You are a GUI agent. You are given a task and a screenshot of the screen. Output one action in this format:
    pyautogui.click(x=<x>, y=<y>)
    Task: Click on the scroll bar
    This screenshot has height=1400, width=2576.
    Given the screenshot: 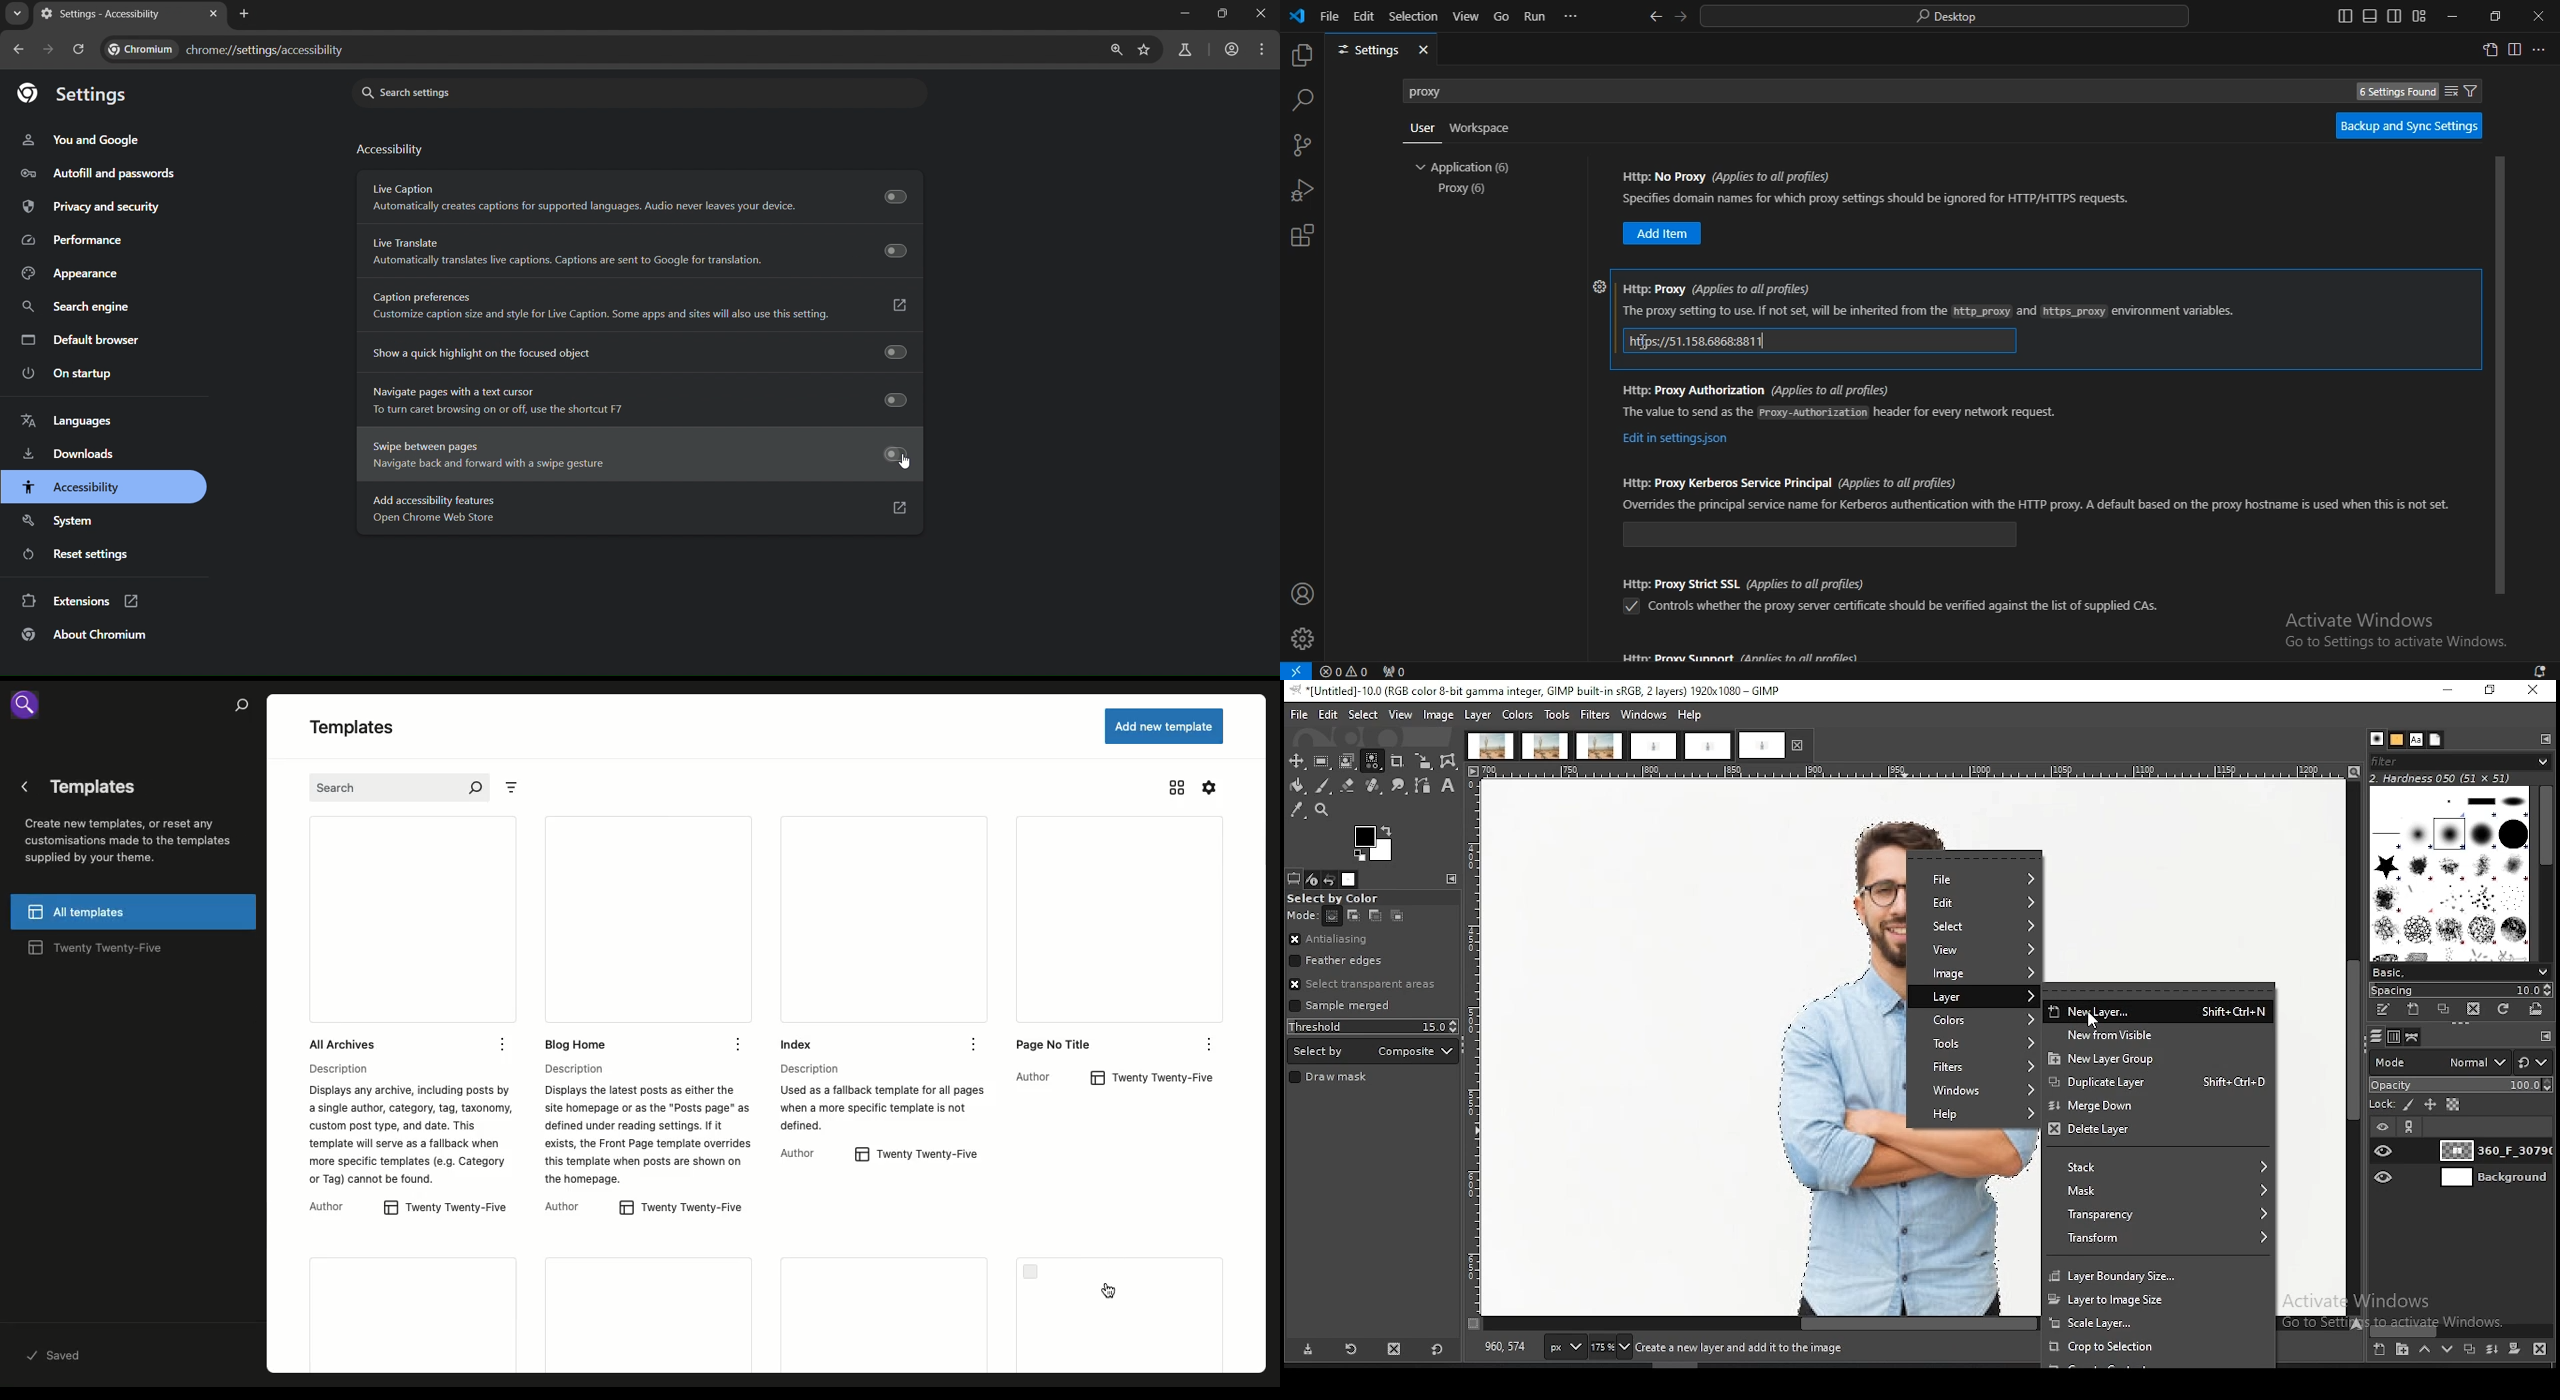 What is the action you would take?
    pyautogui.click(x=2462, y=1330)
    